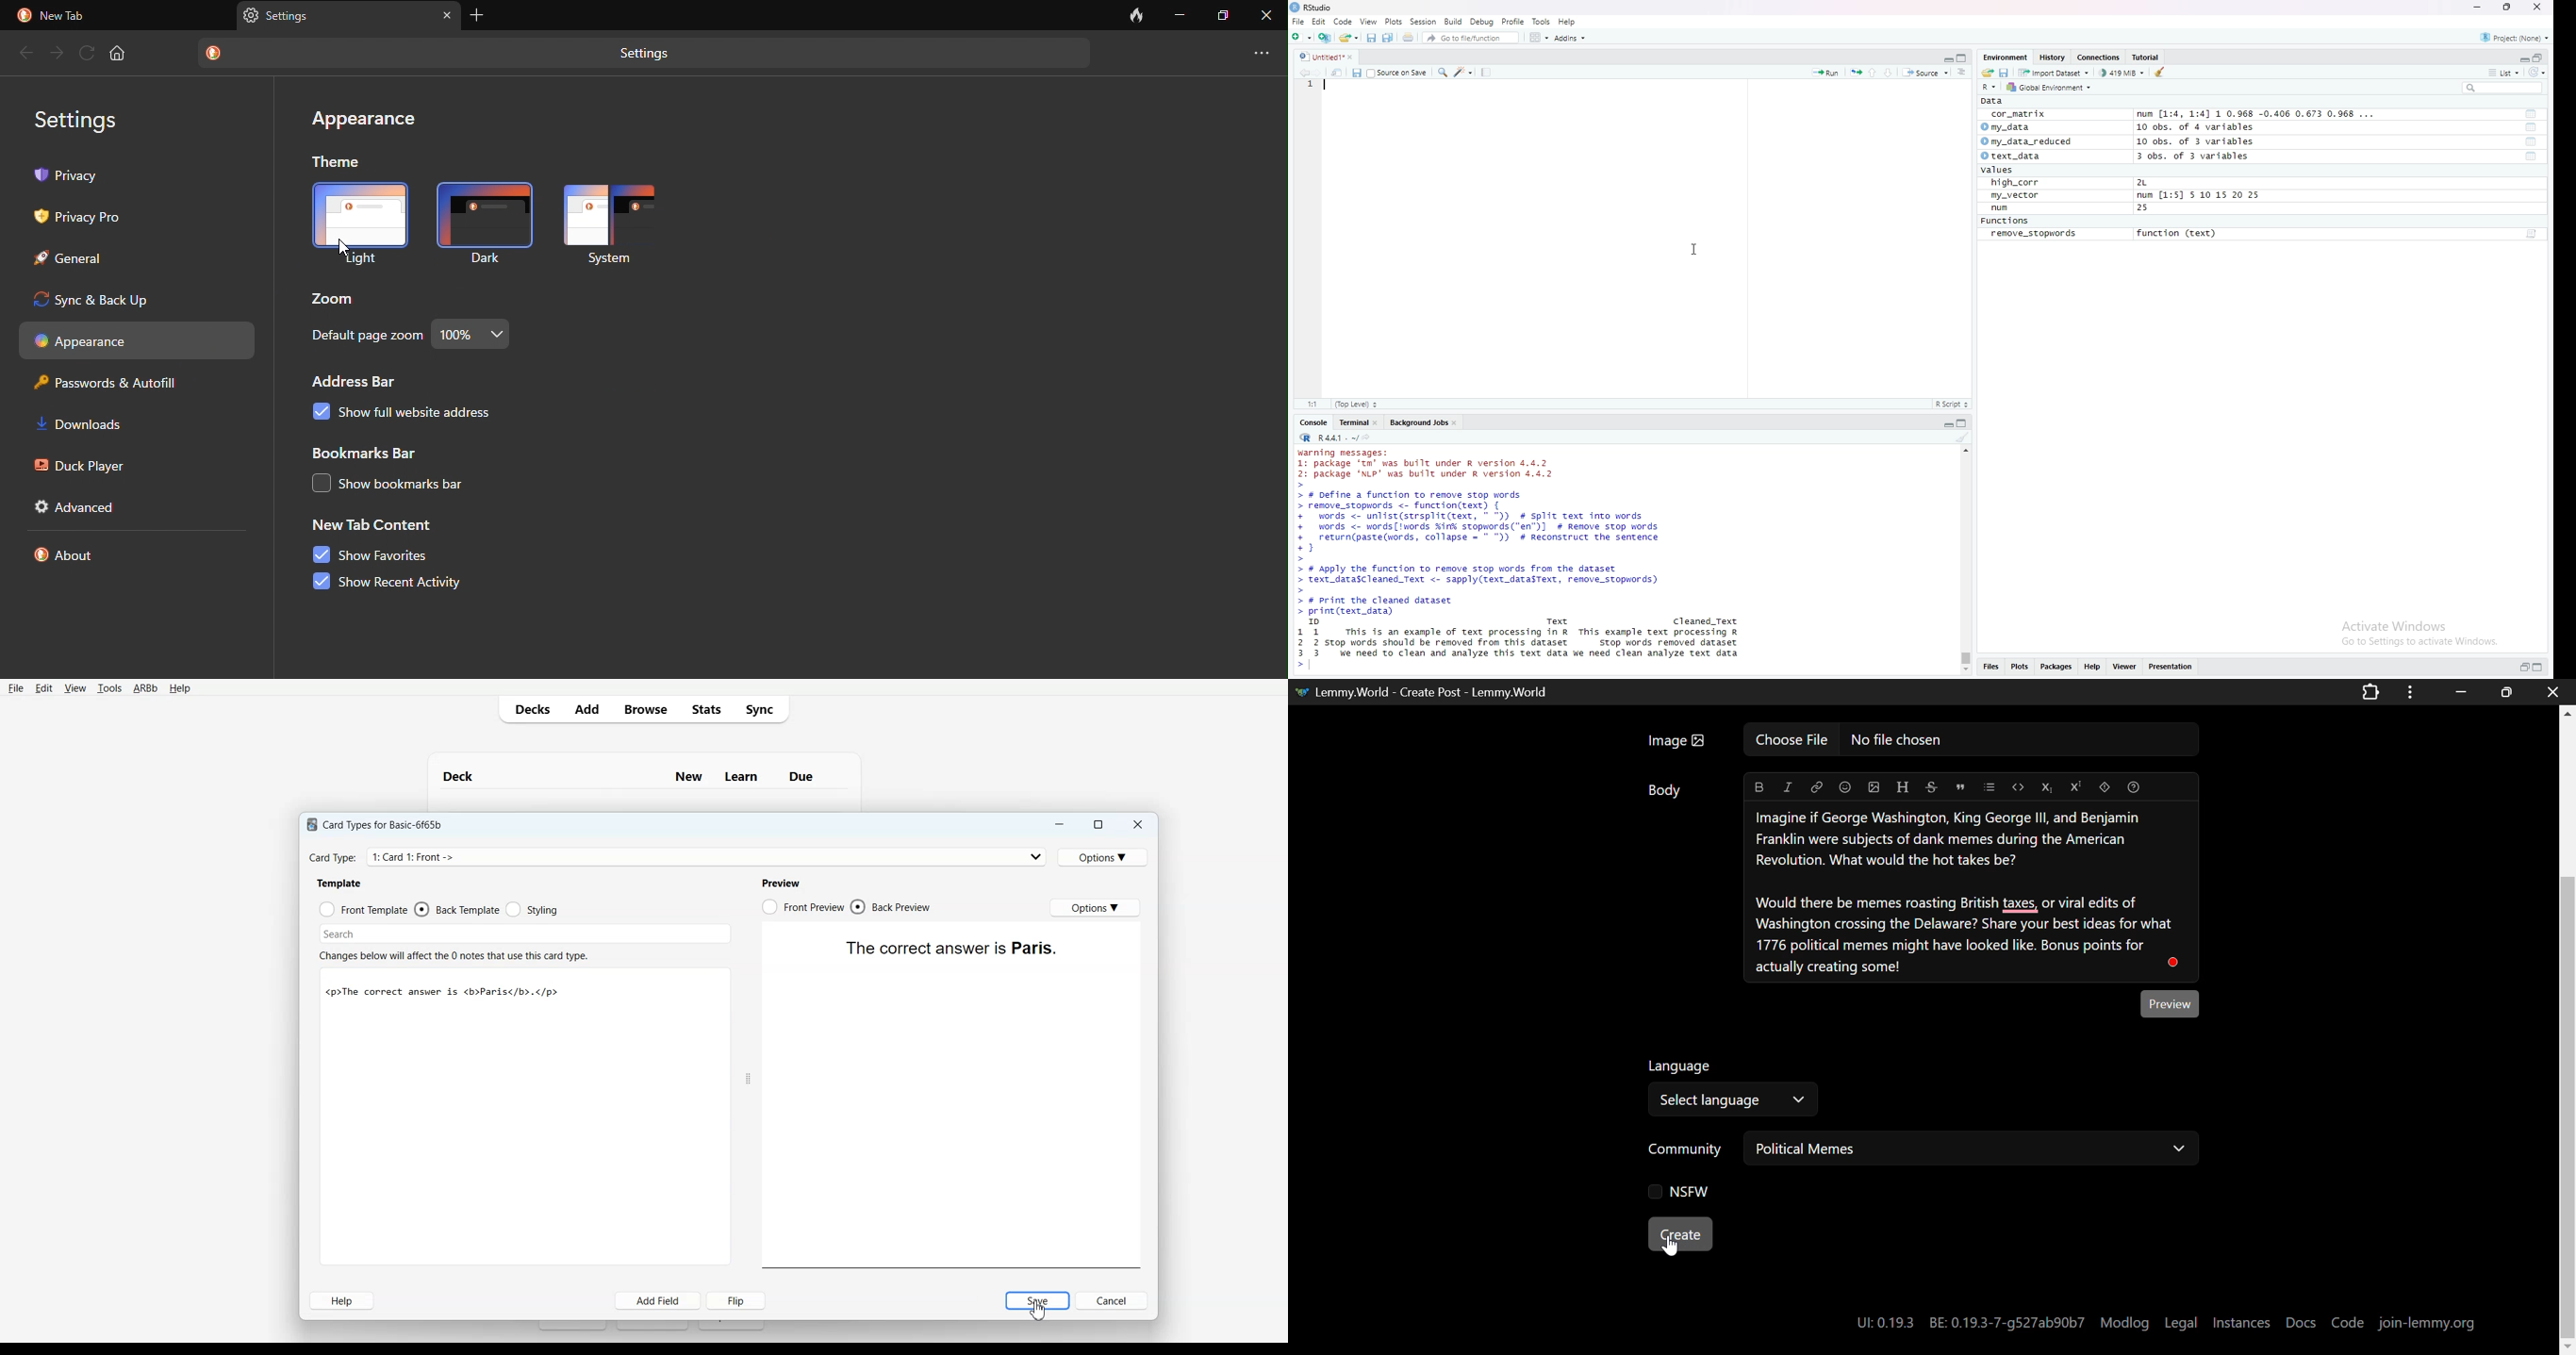  Describe the element at coordinates (1317, 73) in the screenshot. I see `Next` at that location.